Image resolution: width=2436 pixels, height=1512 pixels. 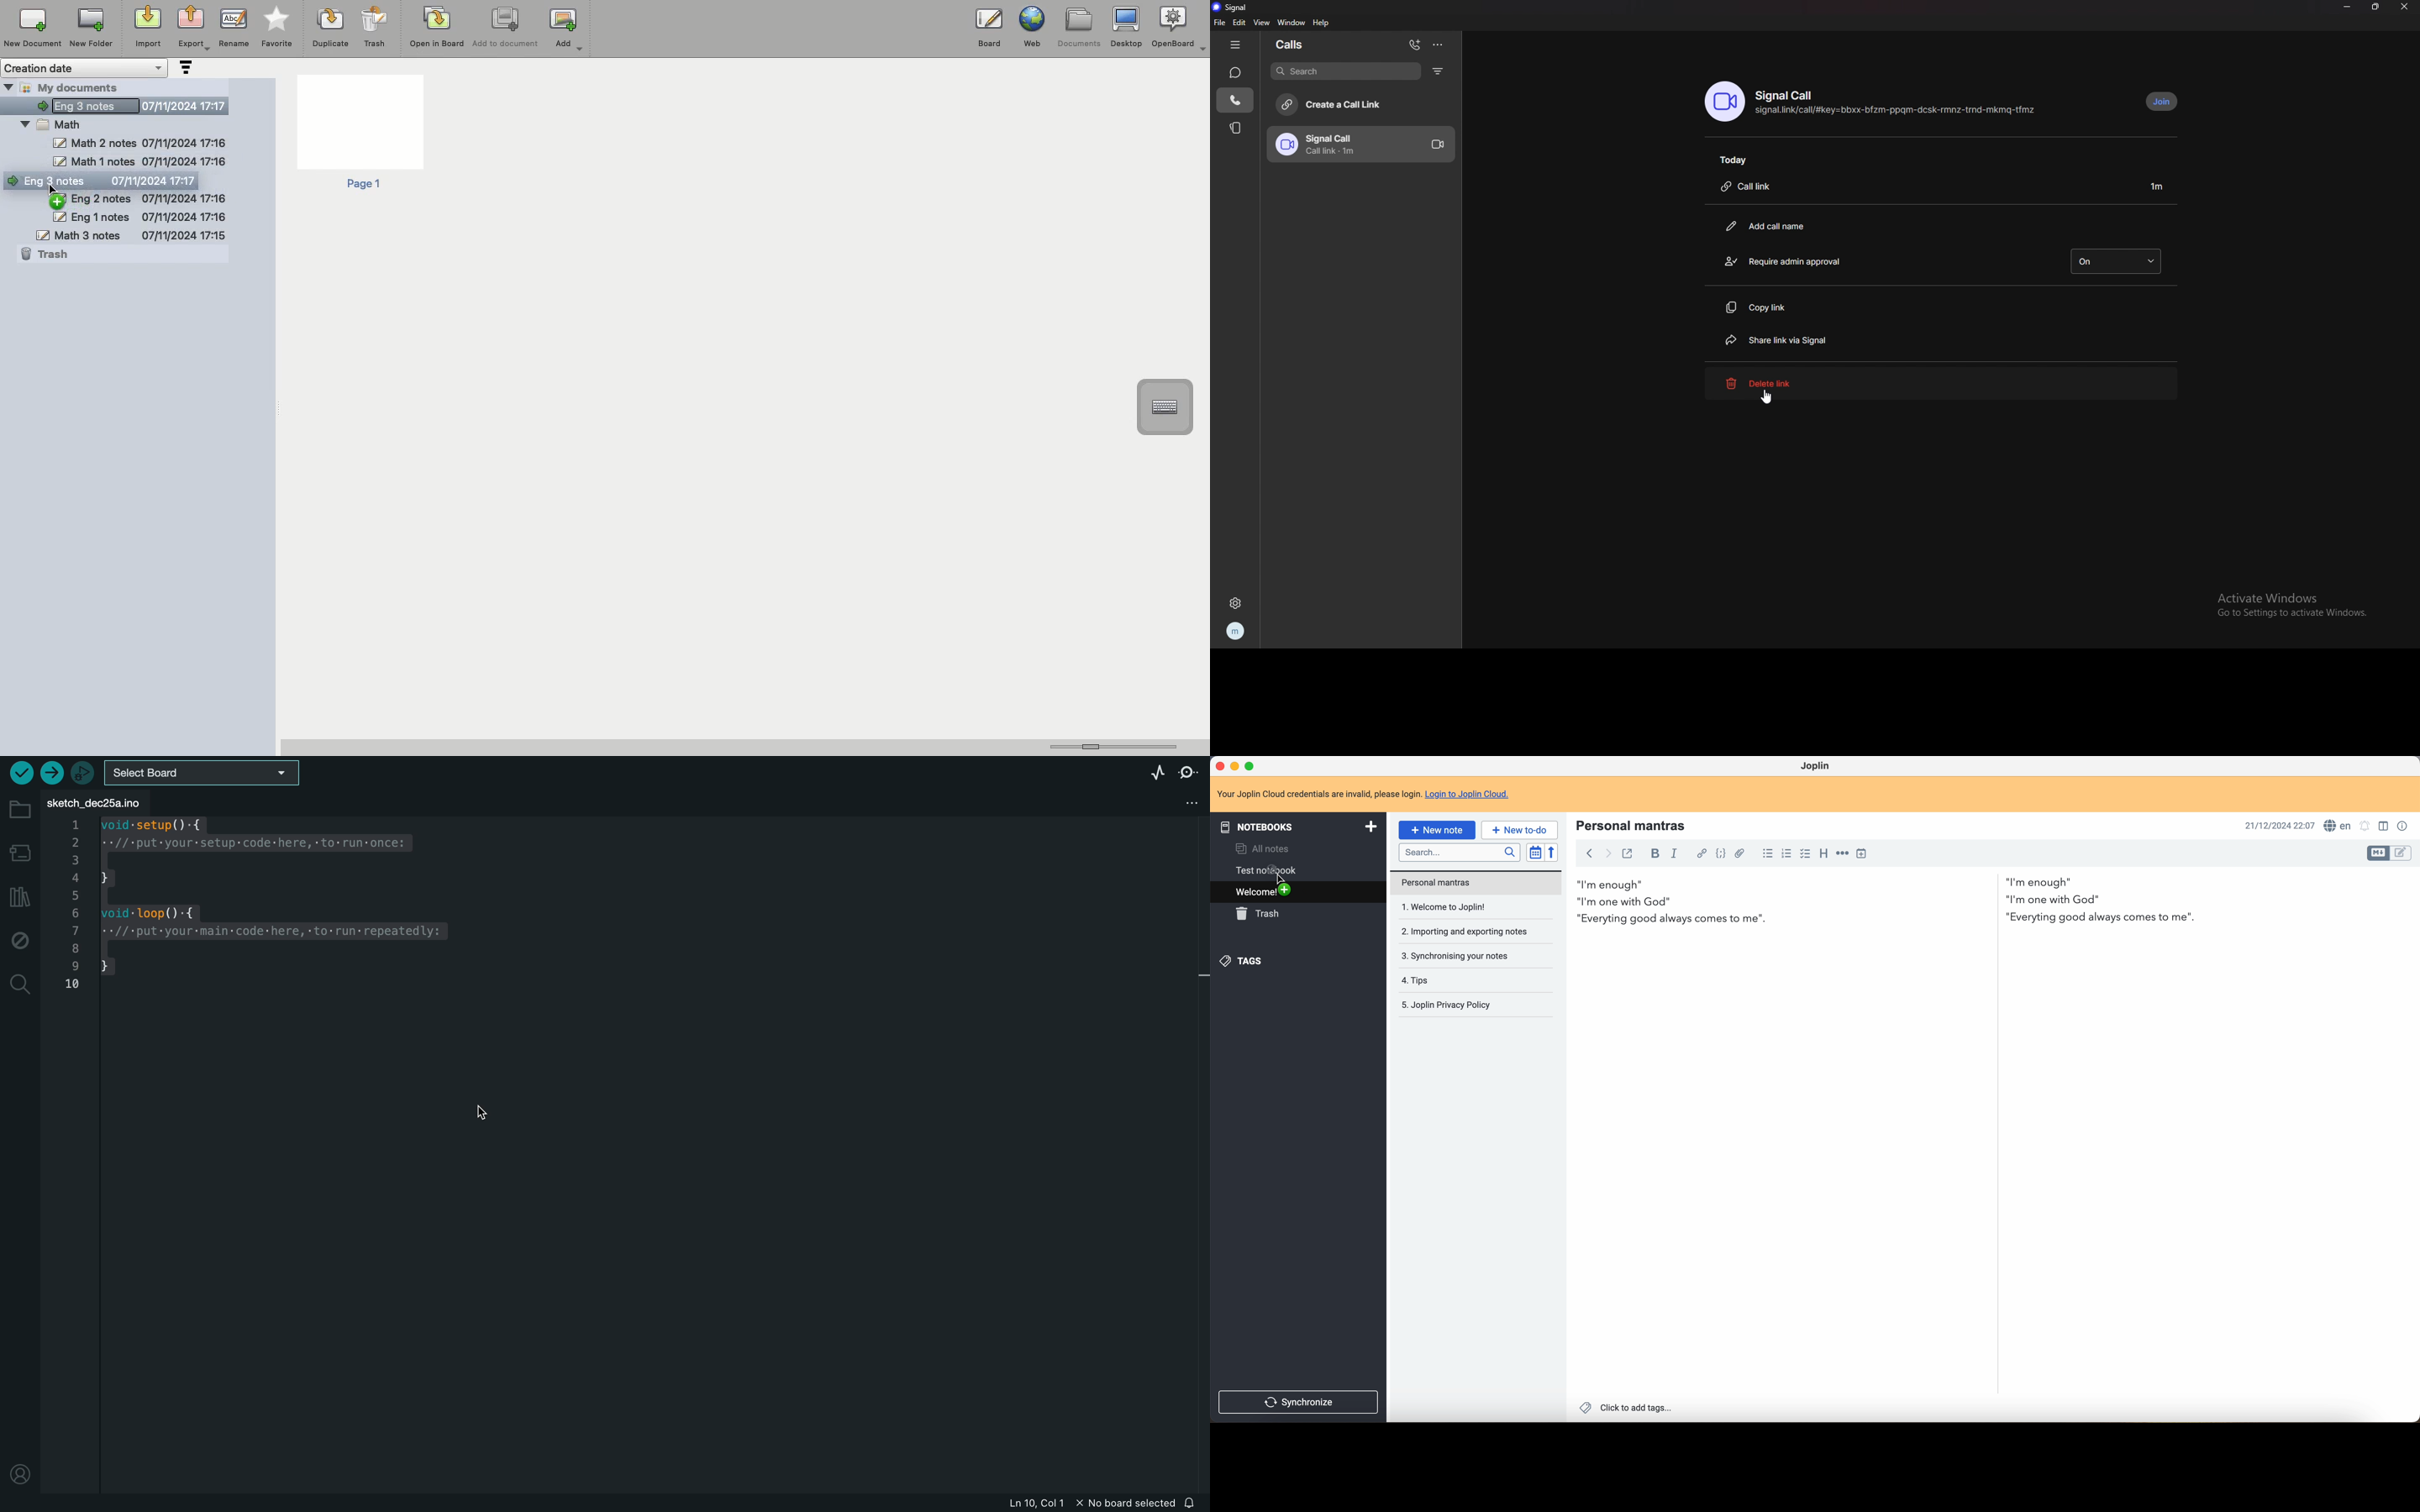 What do you see at coordinates (83, 773) in the screenshot?
I see `debugger` at bounding box center [83, 773].